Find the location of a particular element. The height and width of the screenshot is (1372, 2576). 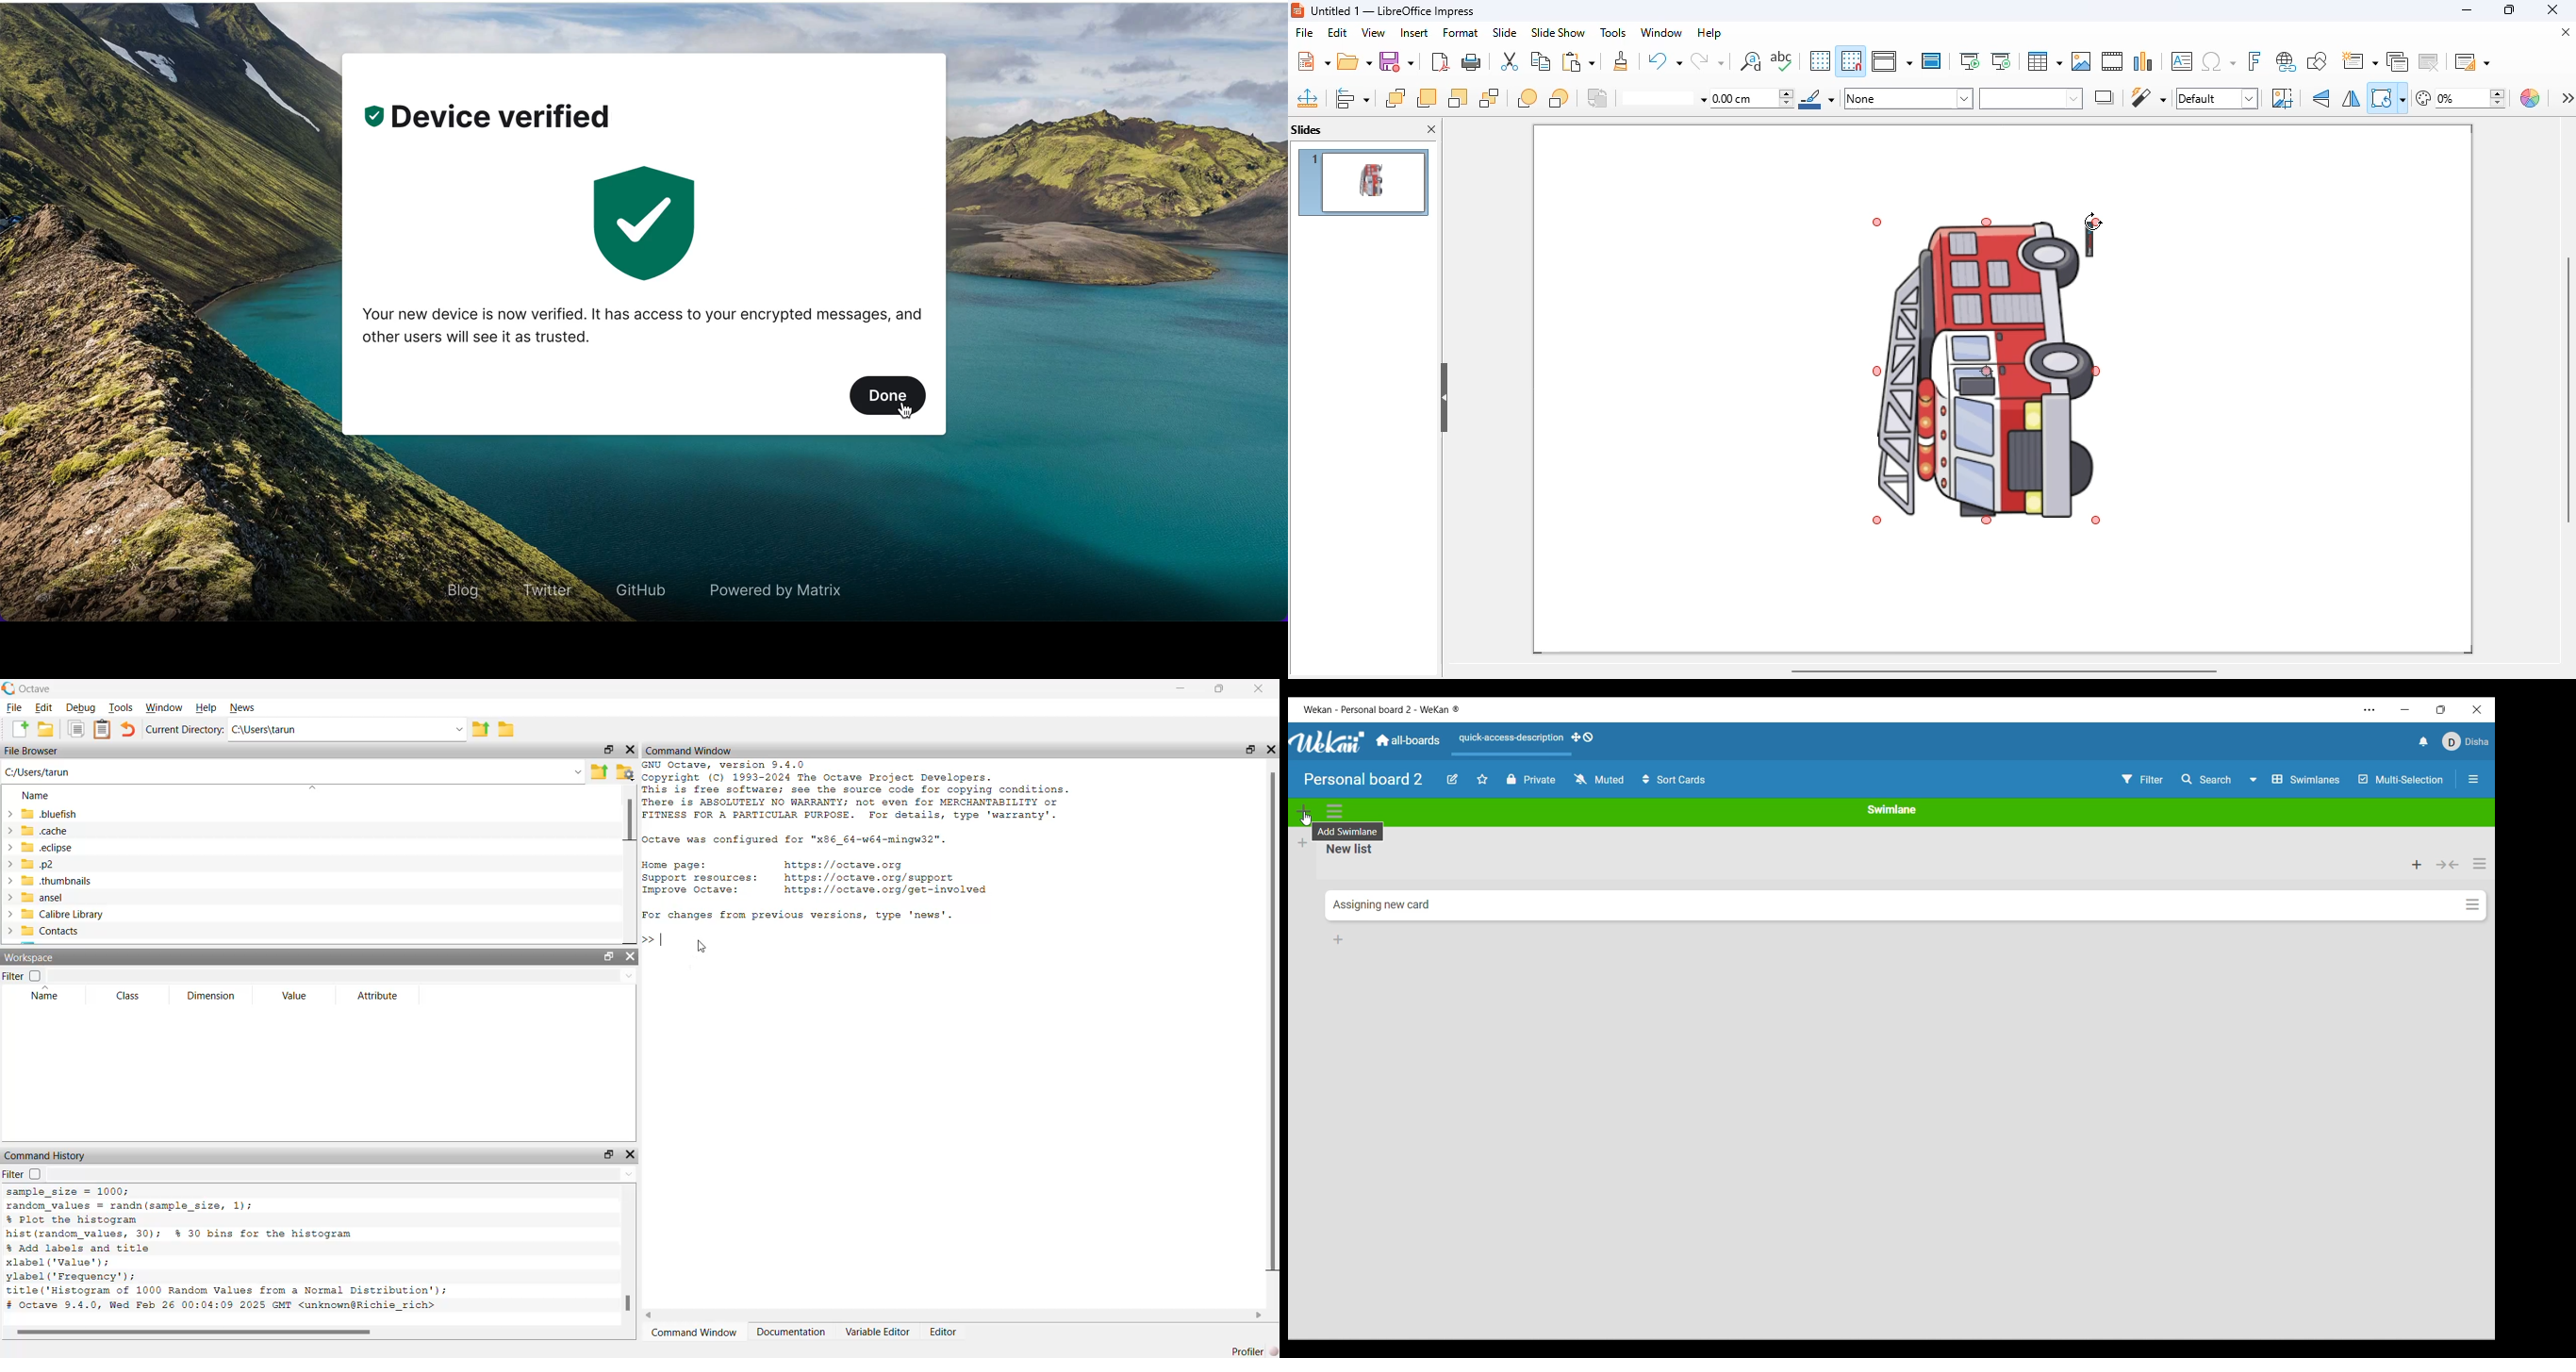

print is located at coordinates (1473, 62).